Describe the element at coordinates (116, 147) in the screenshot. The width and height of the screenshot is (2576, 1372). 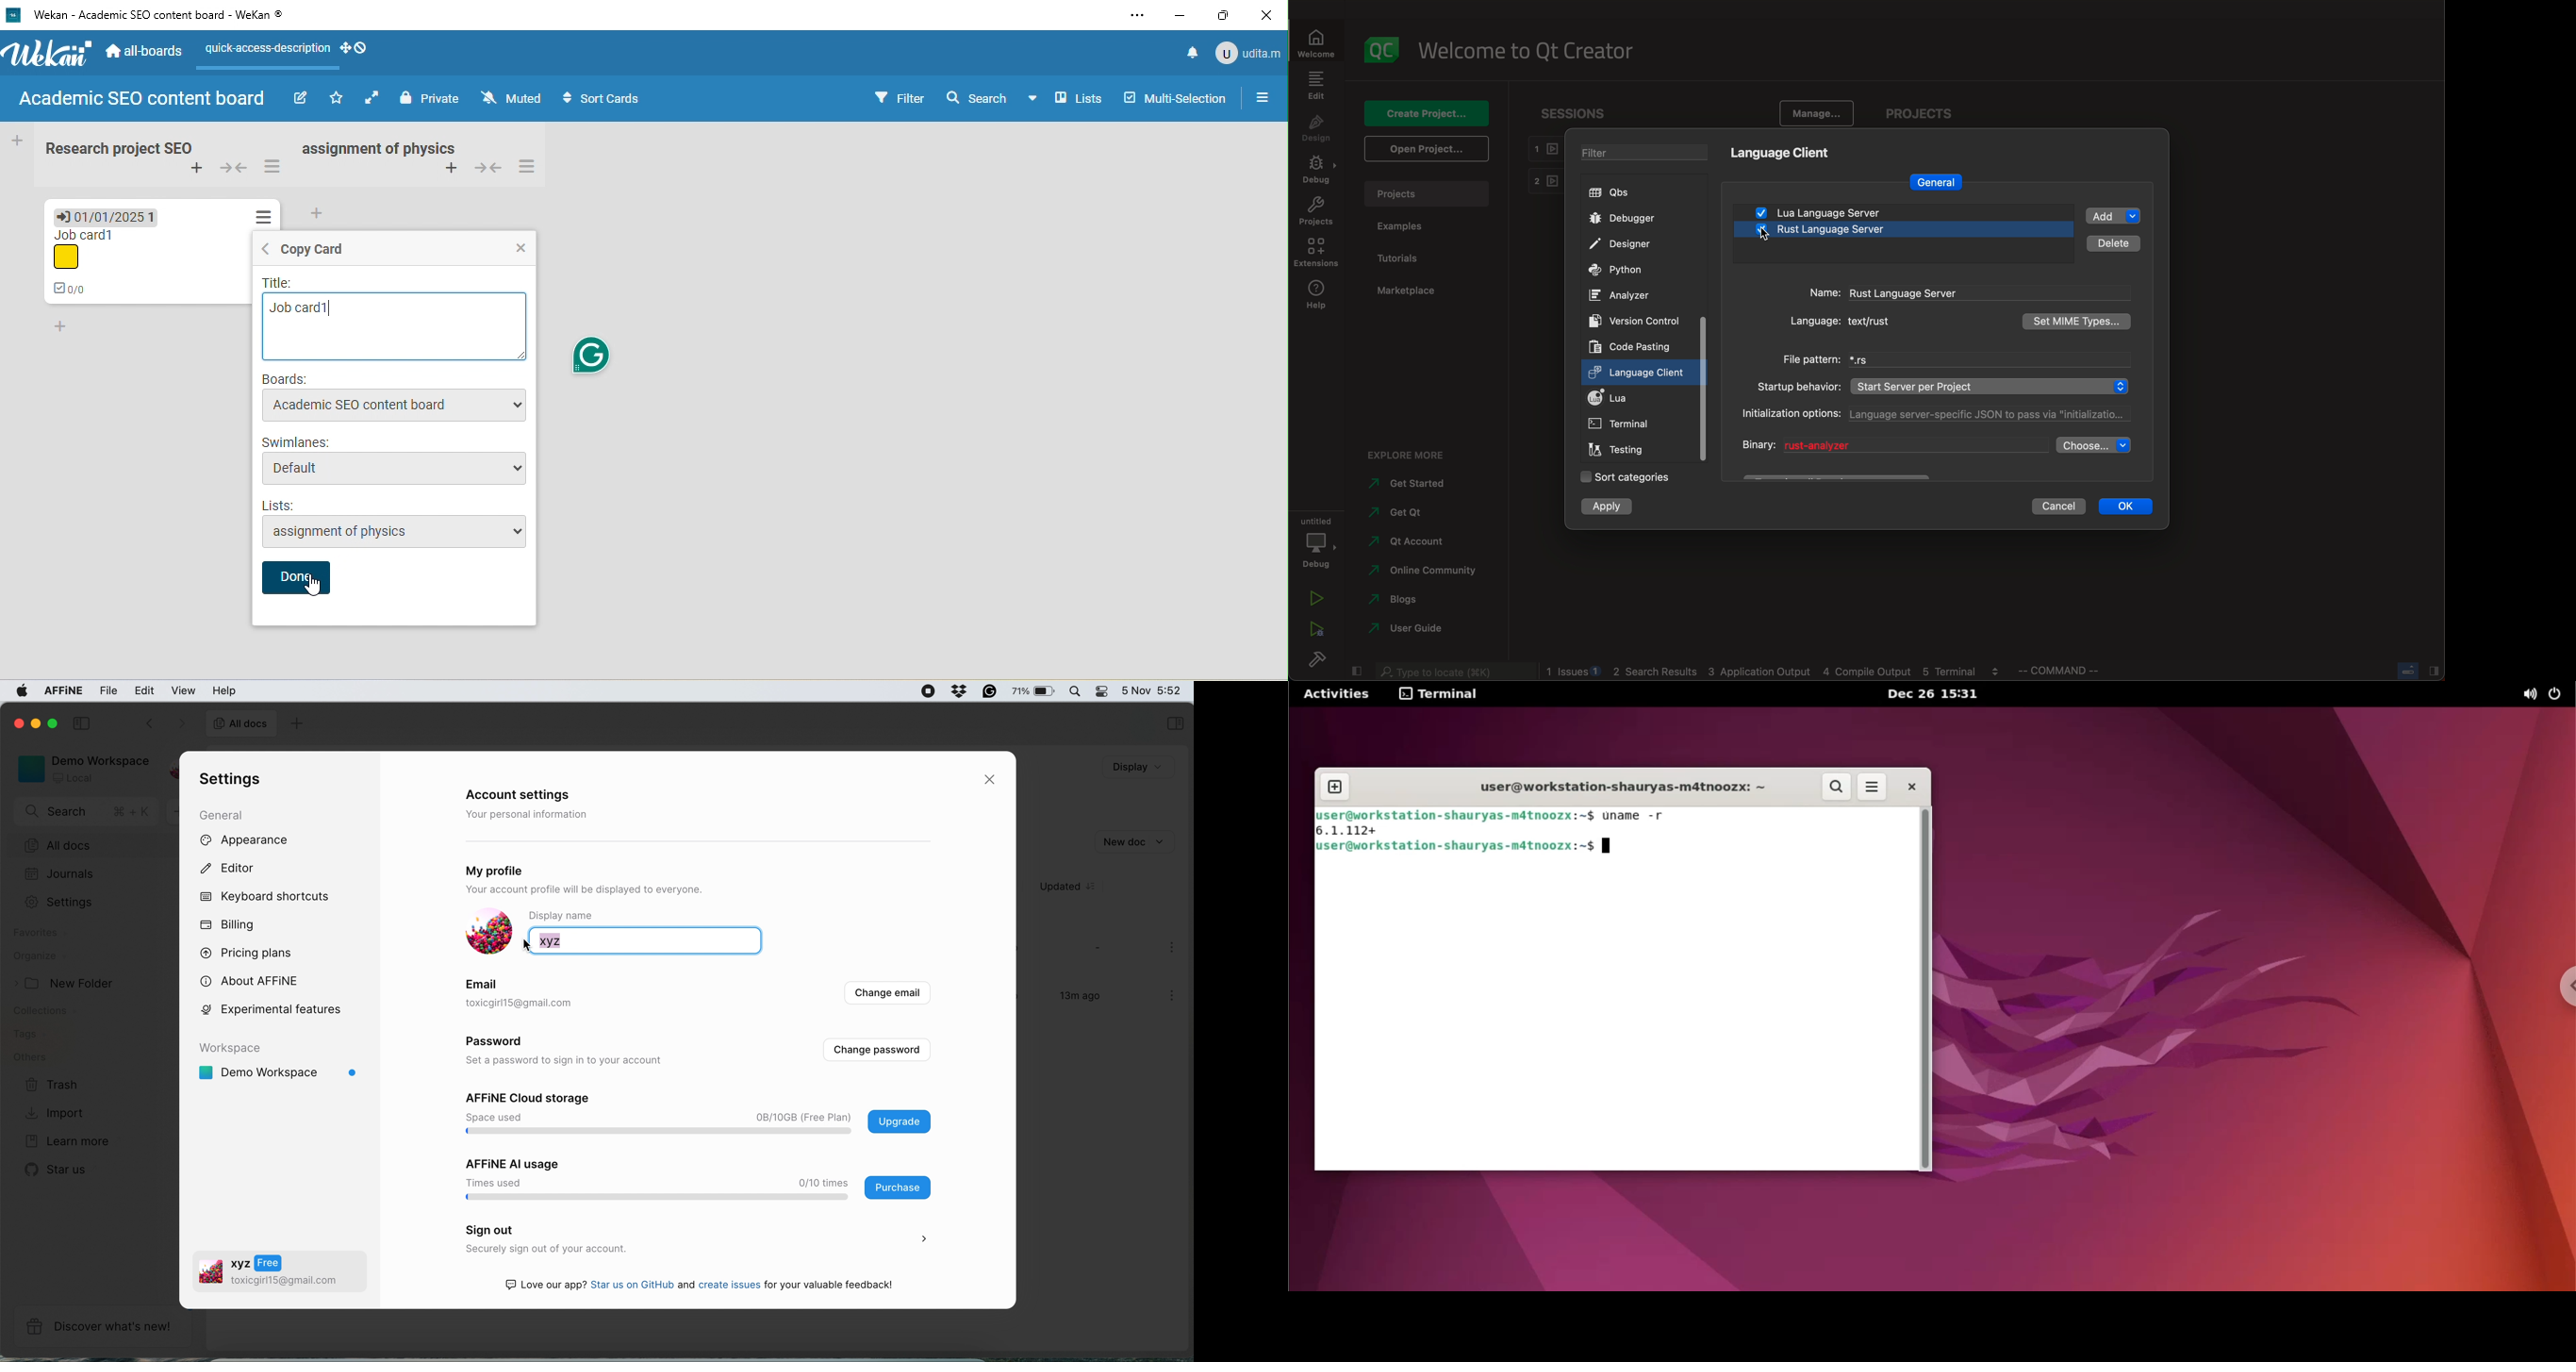
I see `research project seo` at that location.